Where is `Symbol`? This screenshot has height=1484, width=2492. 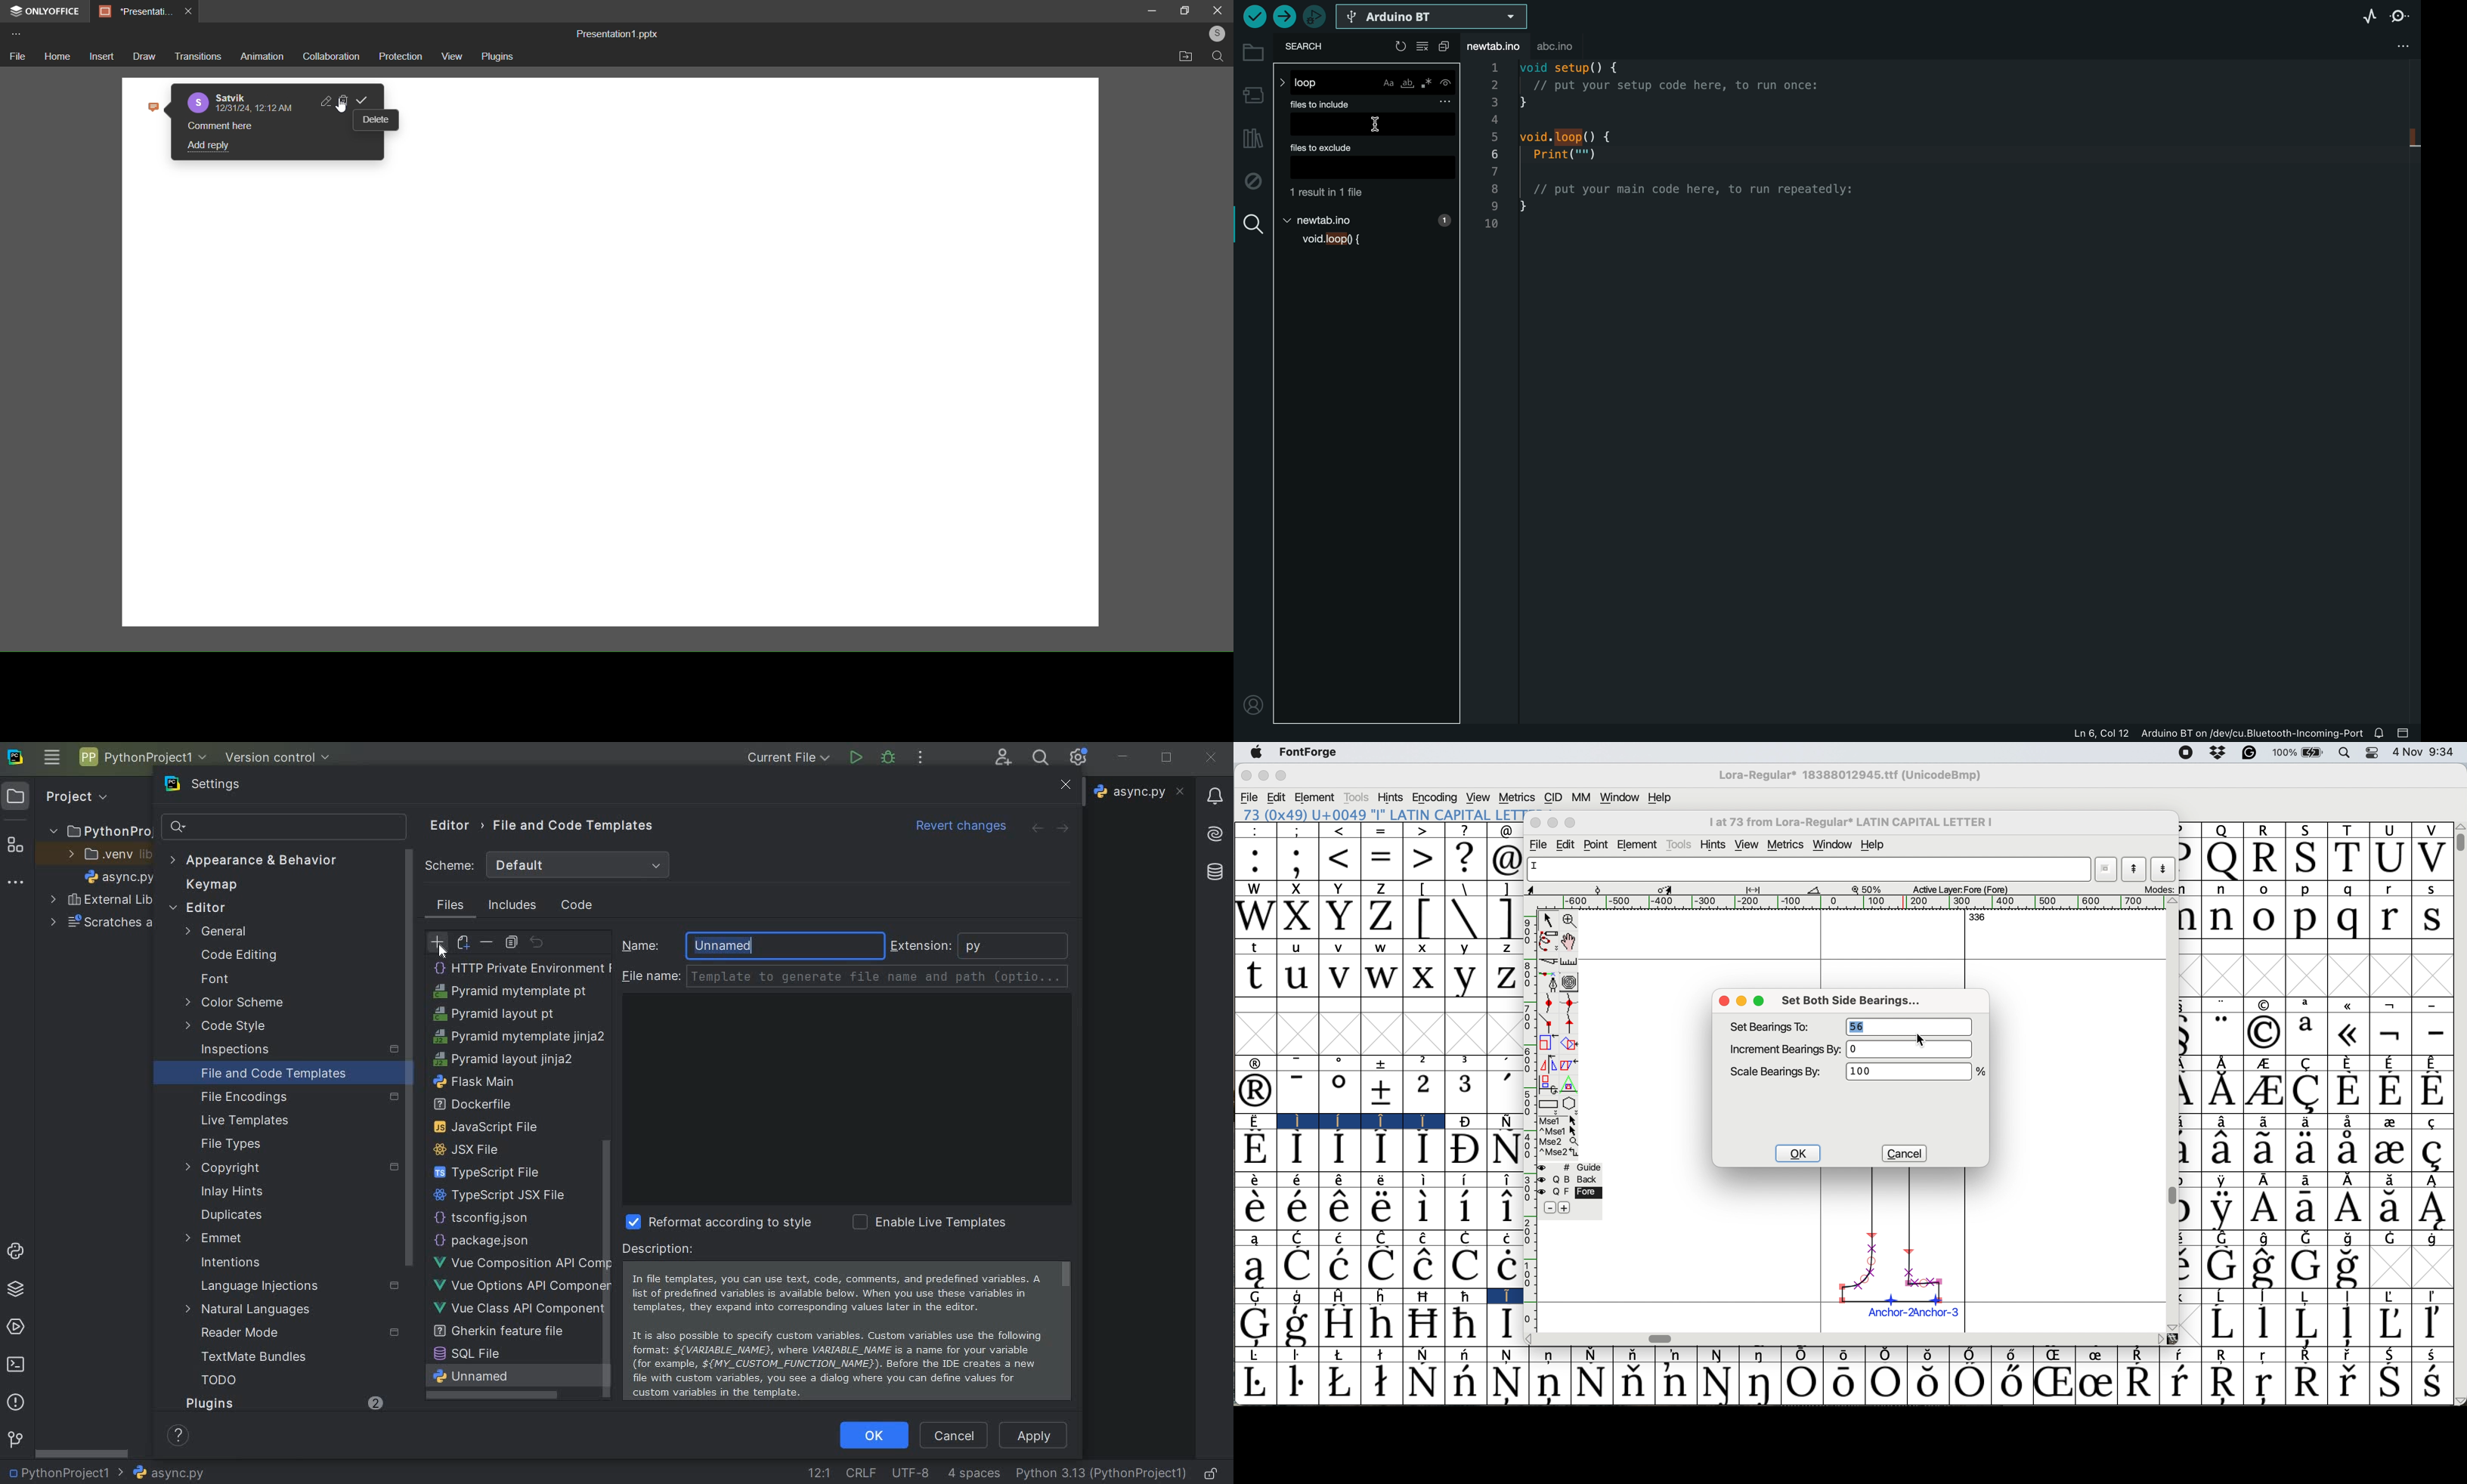
Symbol is located at coordinates (2349, 1122).